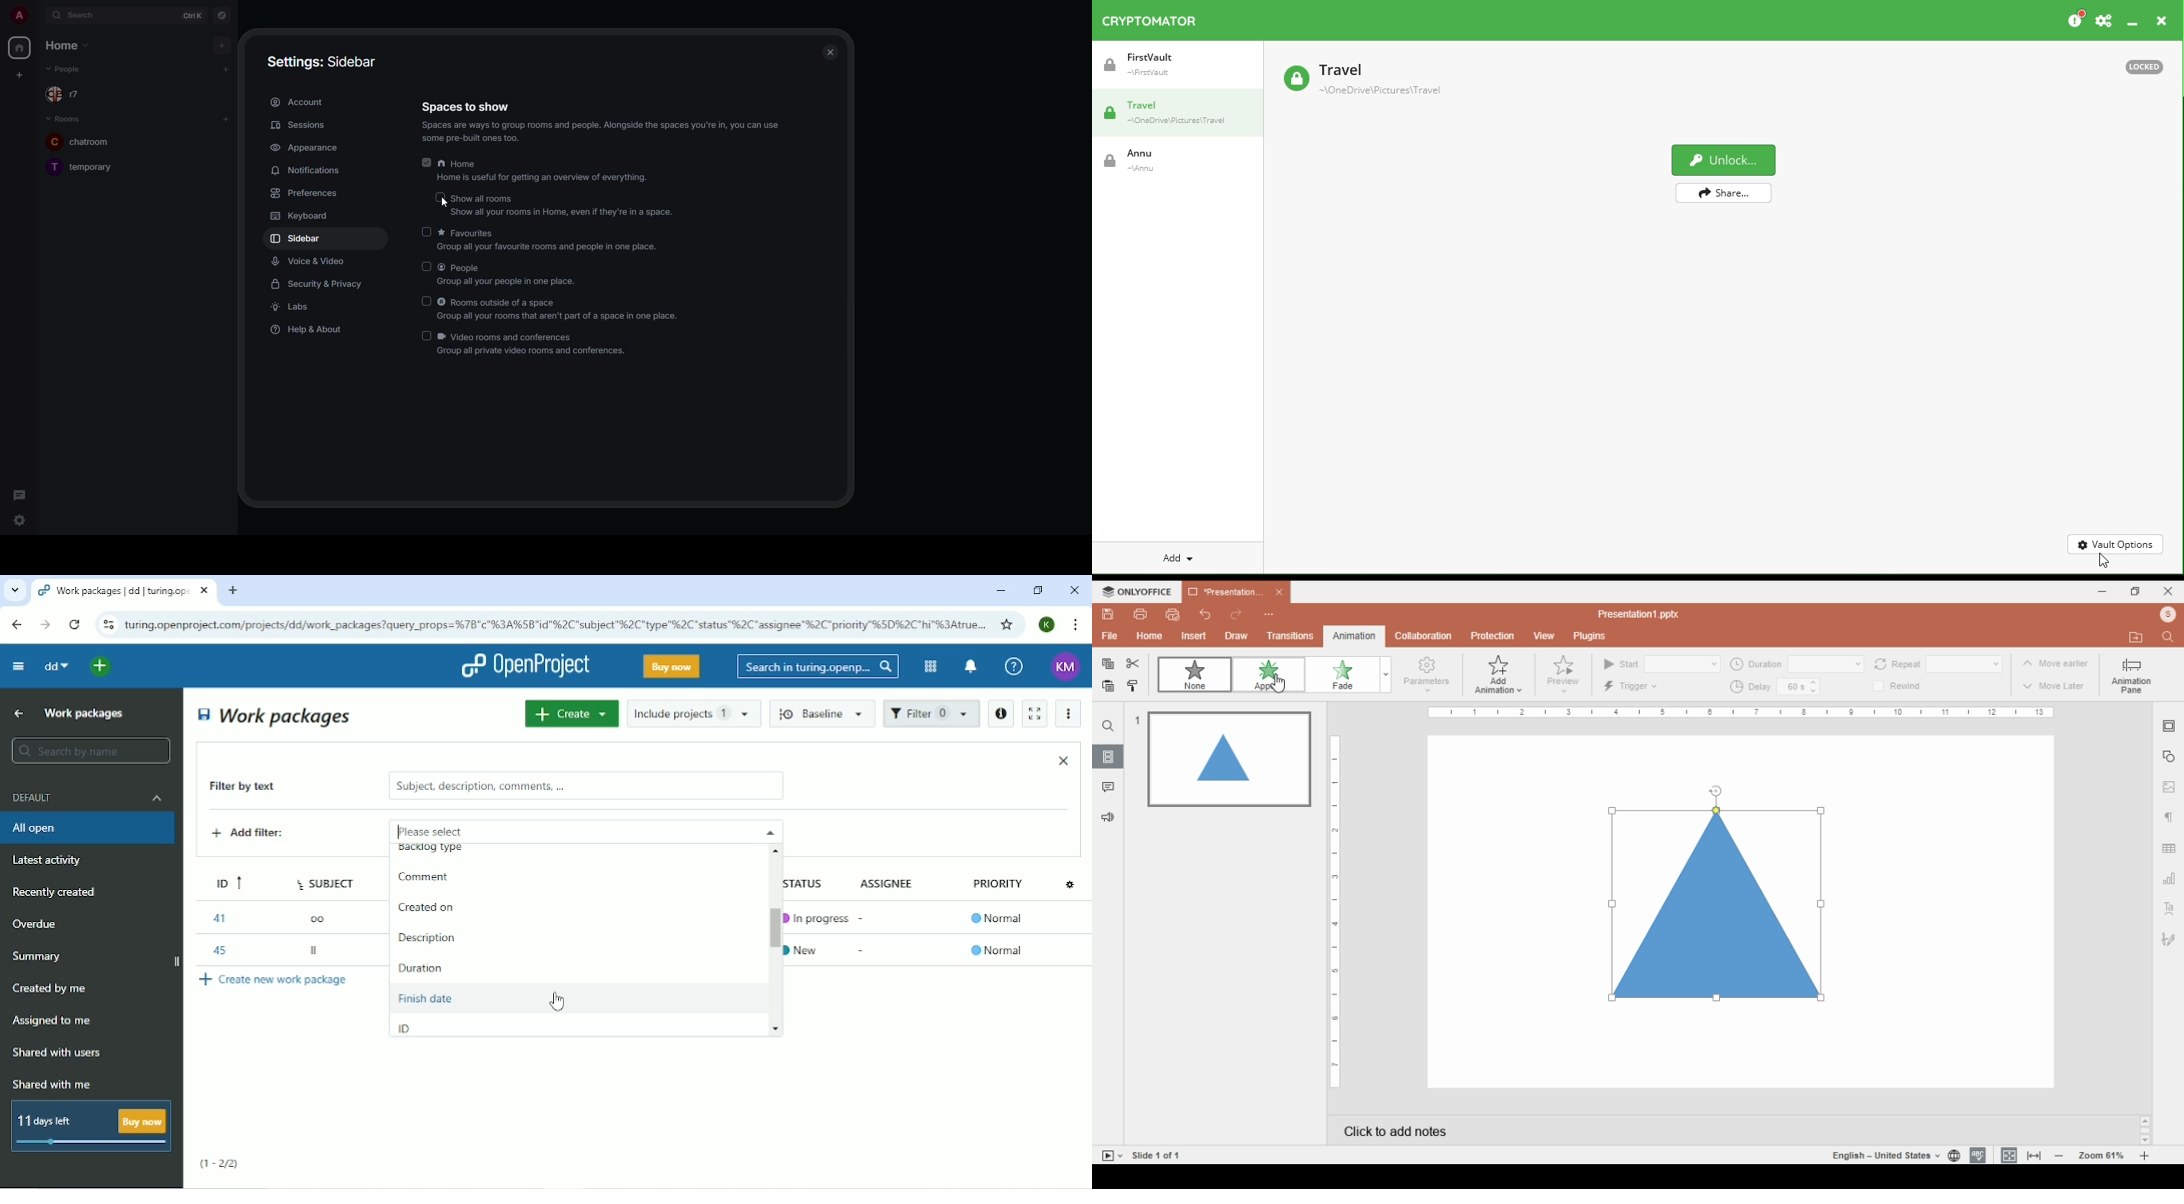 This screenshot has width=2184, height=1204. What do you see at coordinates (1133, 685) in the screenshot?
I see `copy style` at bounding box center [1133, 685].